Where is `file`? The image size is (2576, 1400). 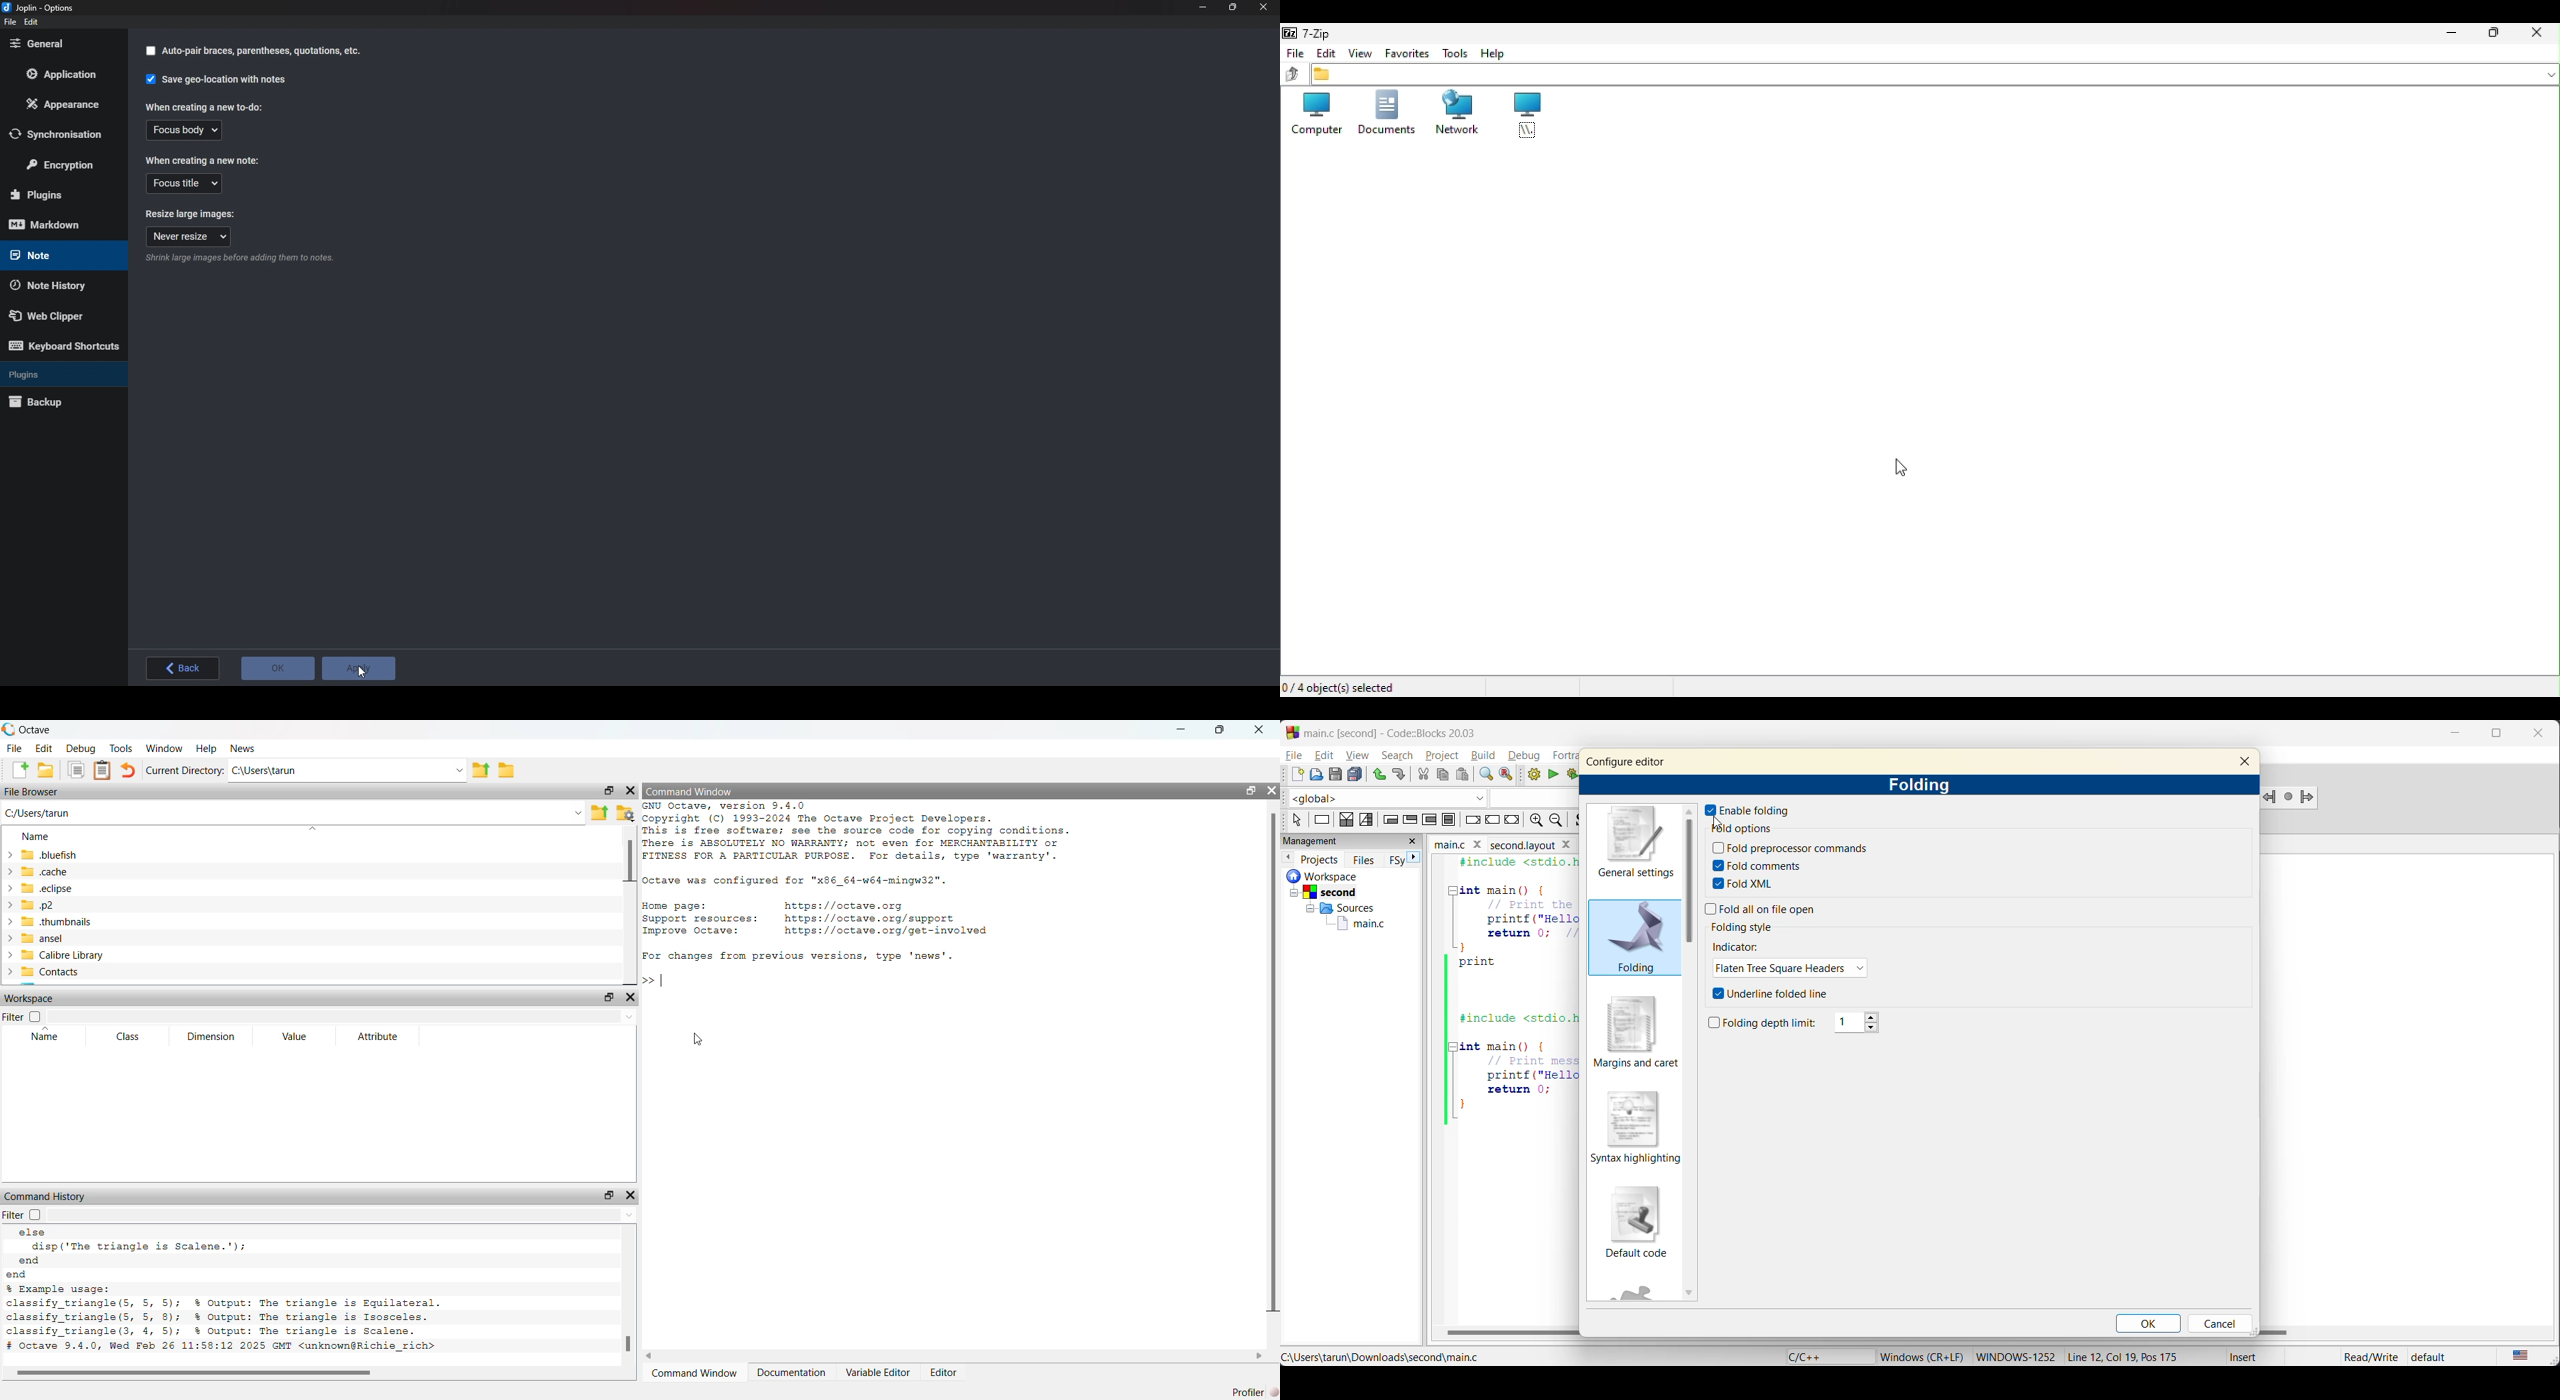 file is located at coordinates (1293, 756).